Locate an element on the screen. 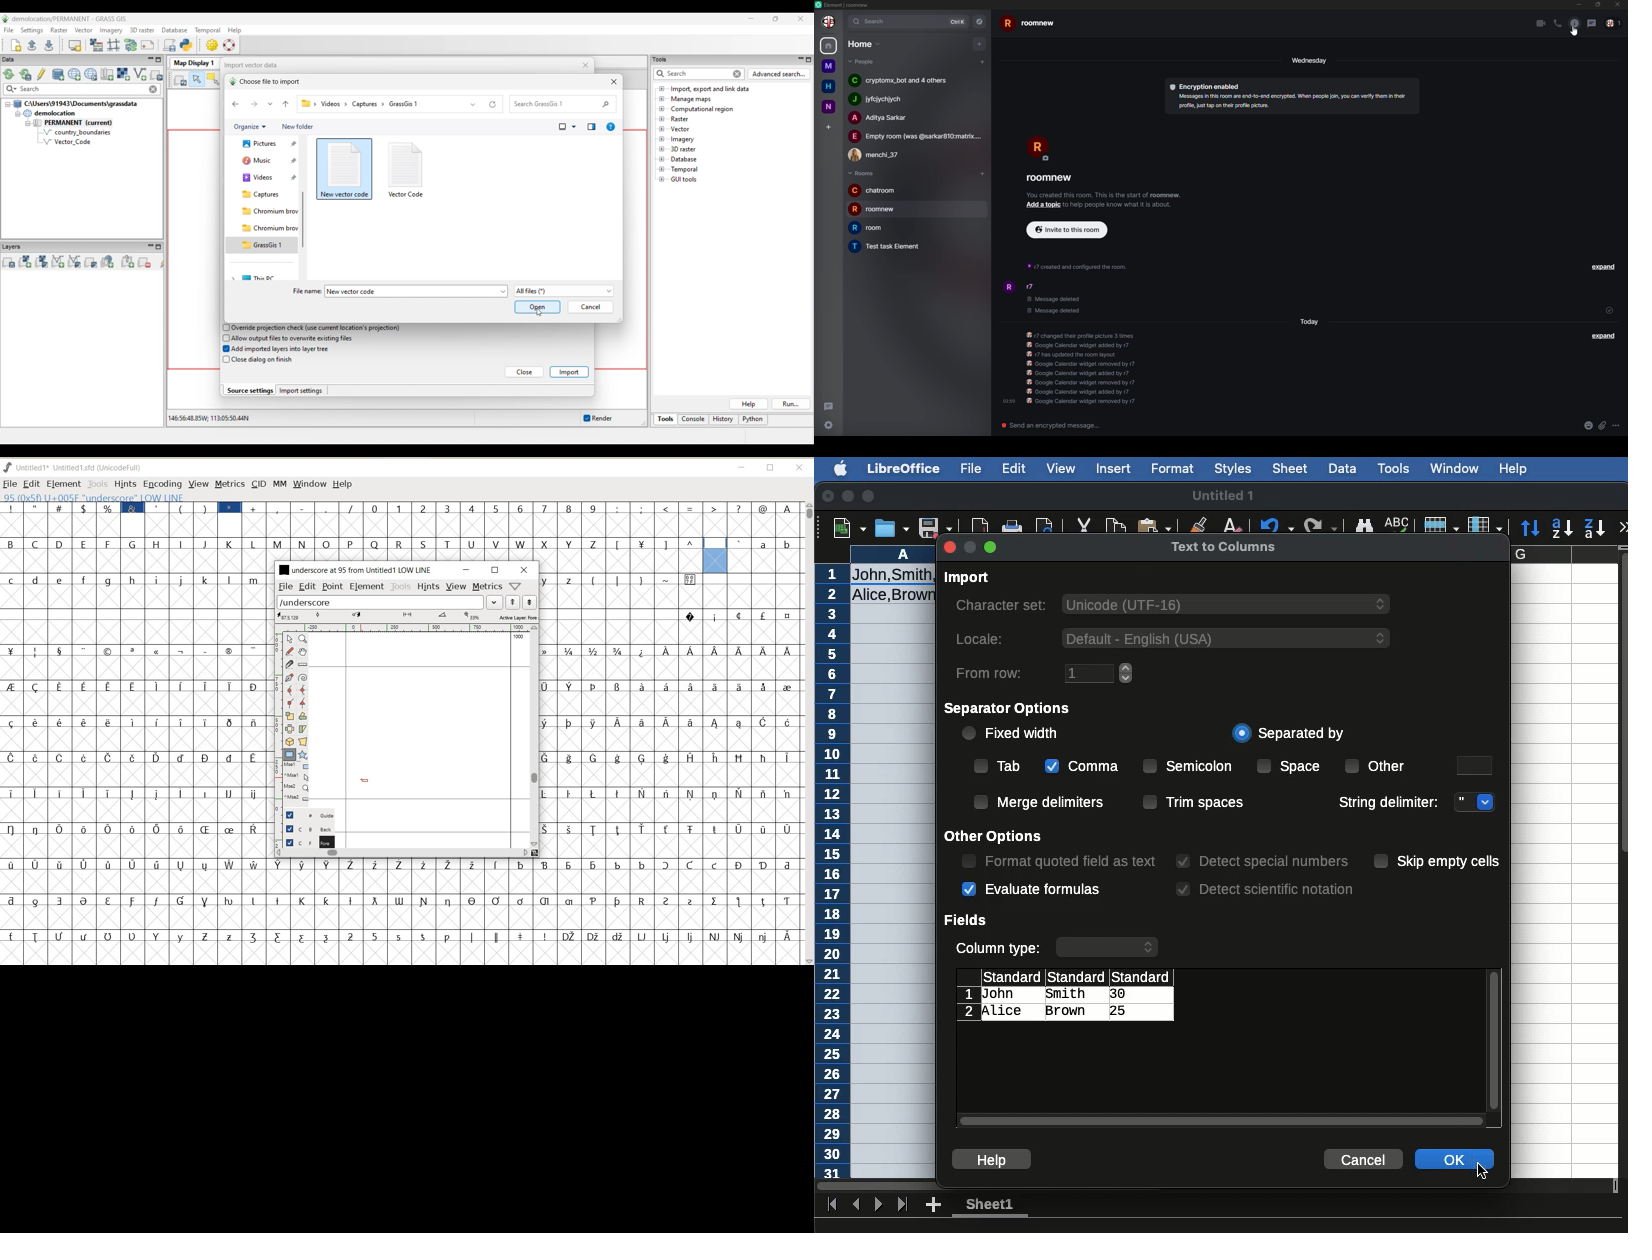 The height and width of the screenshot is (1260, 1652). people is located at coordinates (862, 61).